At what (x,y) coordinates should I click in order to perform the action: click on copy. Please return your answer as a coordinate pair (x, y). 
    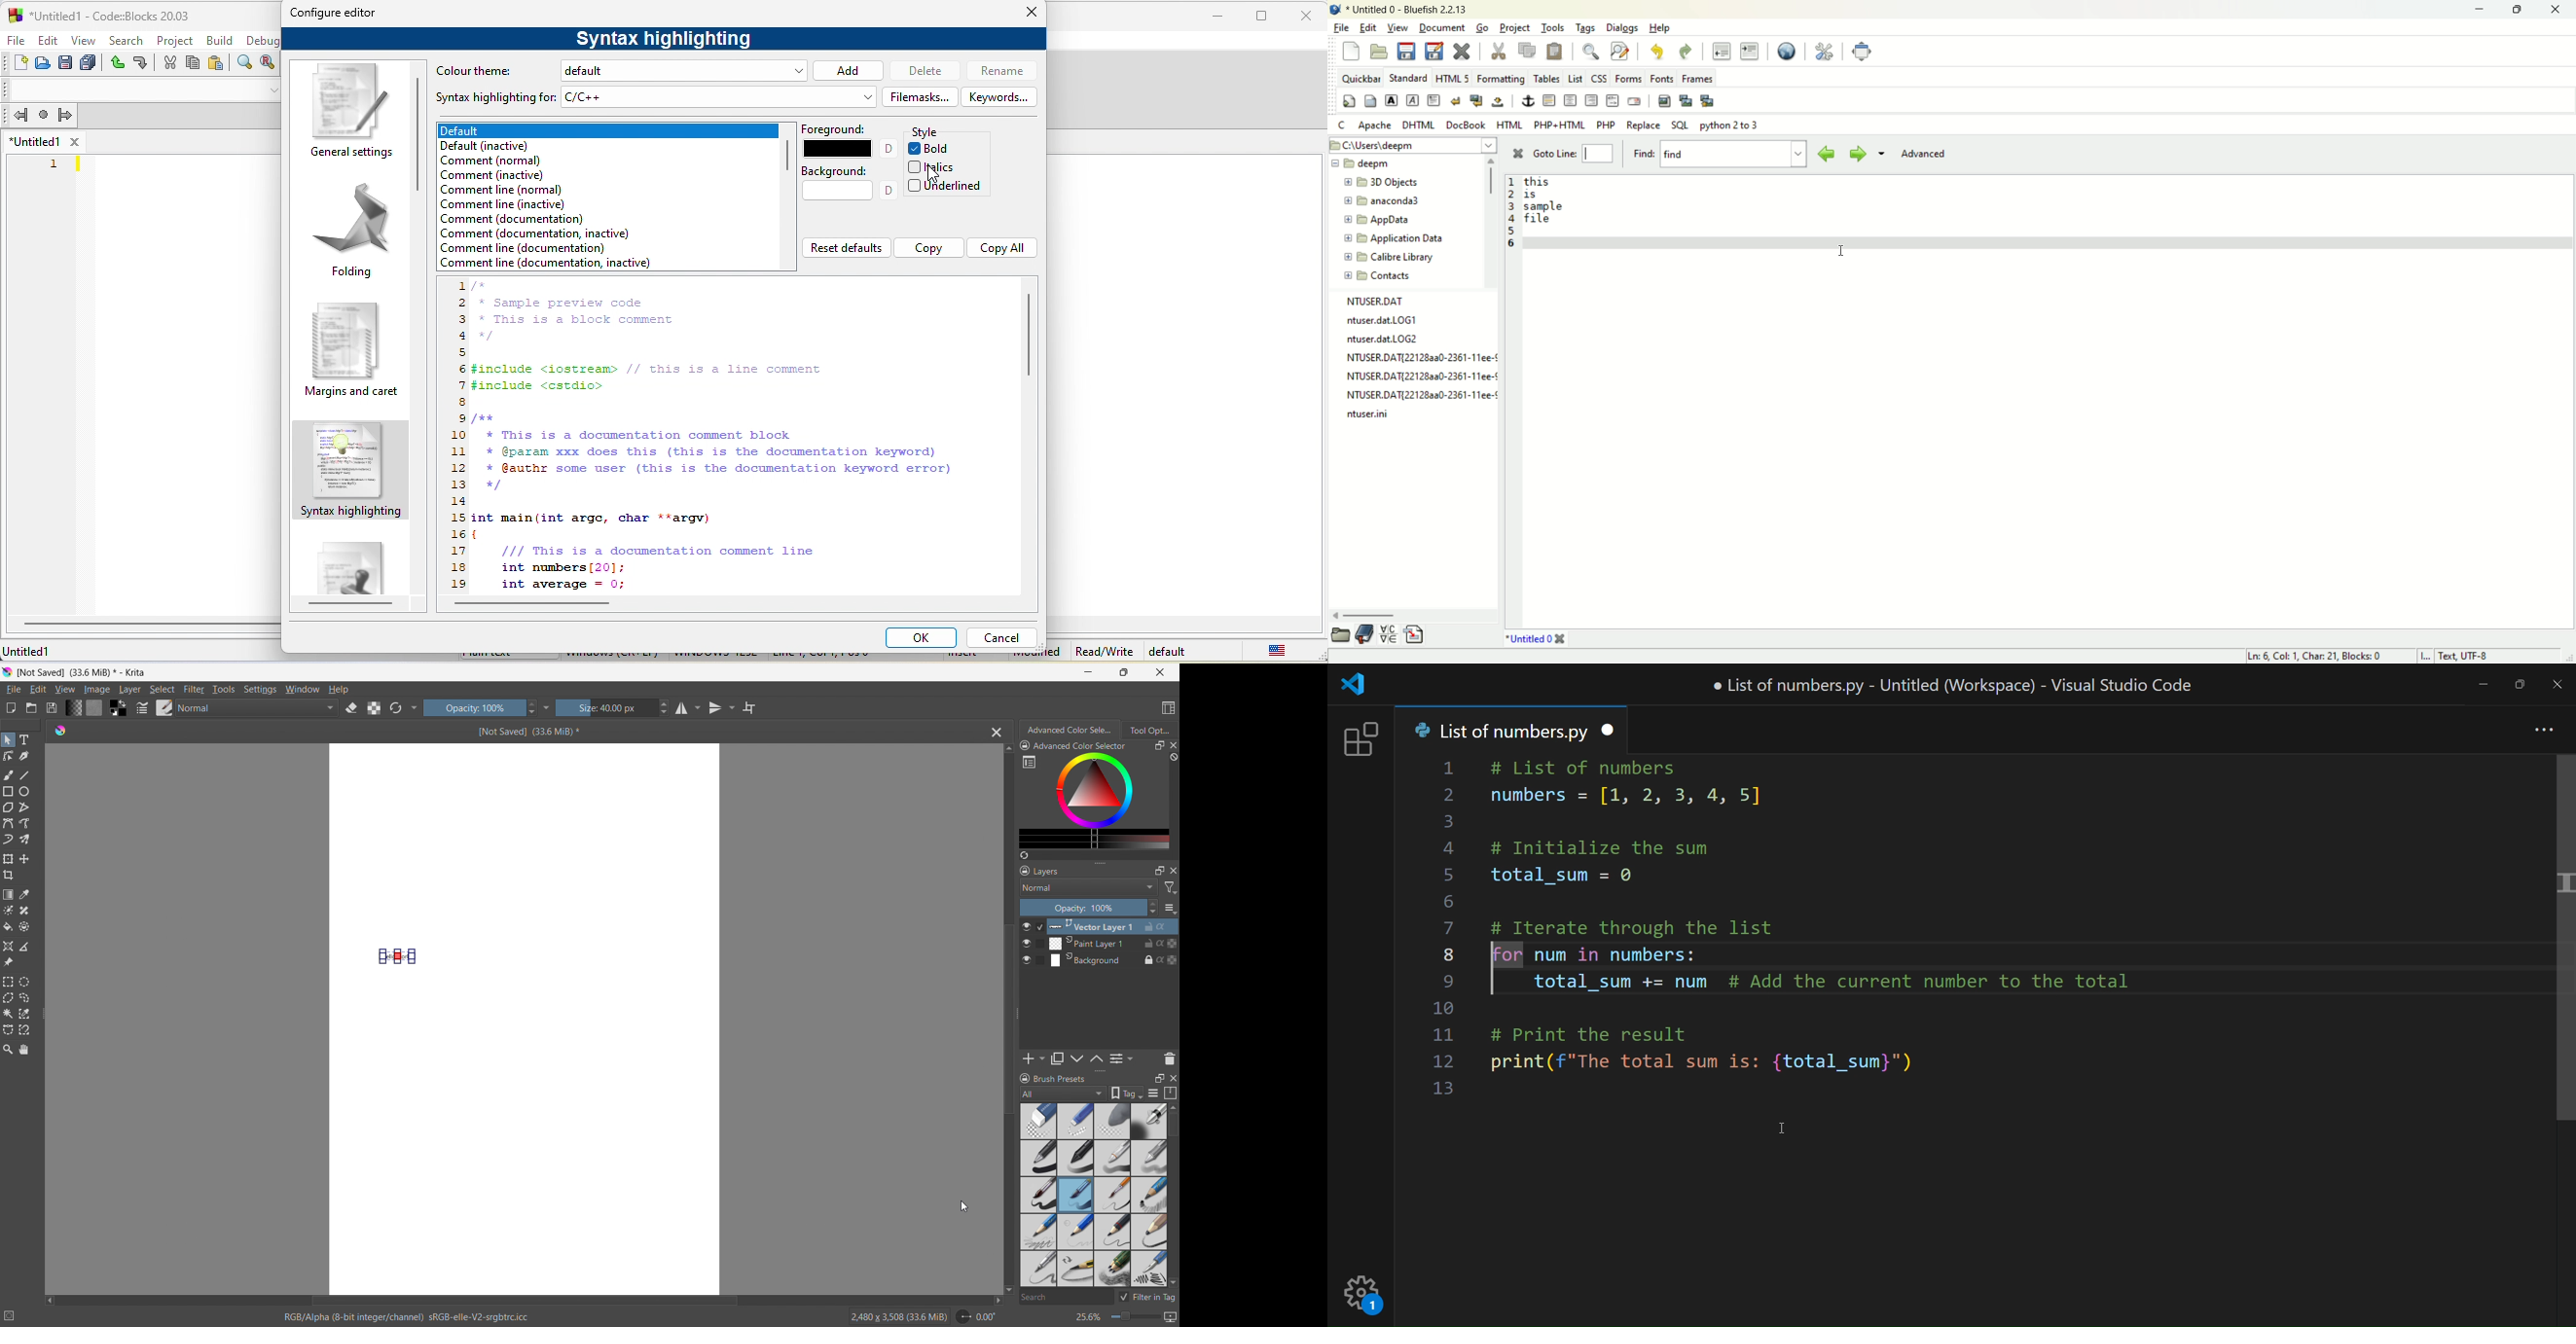
    Looking at the image, I should click on (193, 62).